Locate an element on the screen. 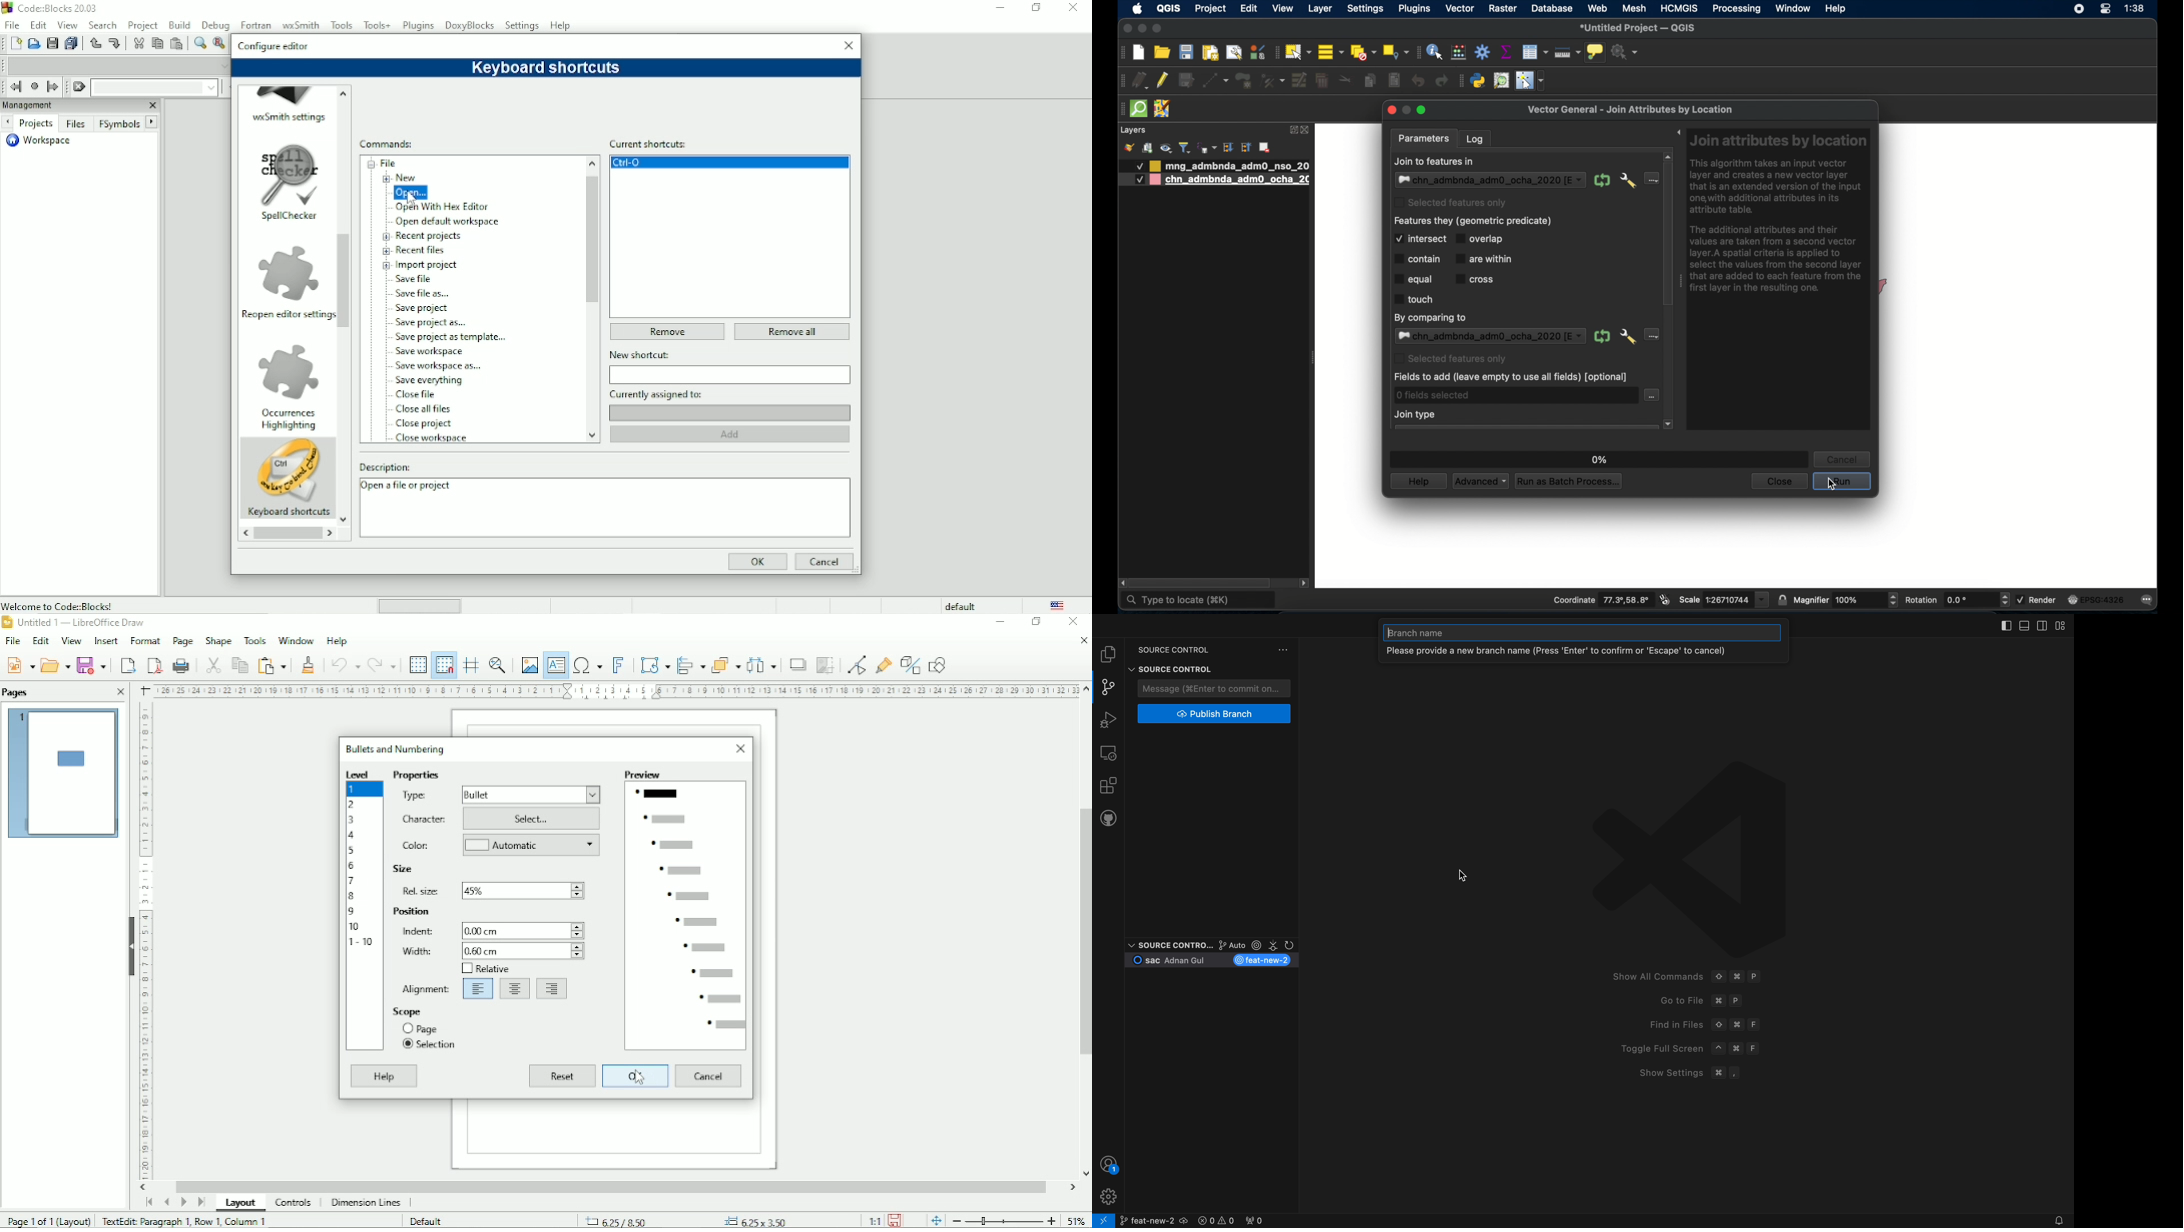  Horizontal scrollbar is located at coordinates (612, 1185).